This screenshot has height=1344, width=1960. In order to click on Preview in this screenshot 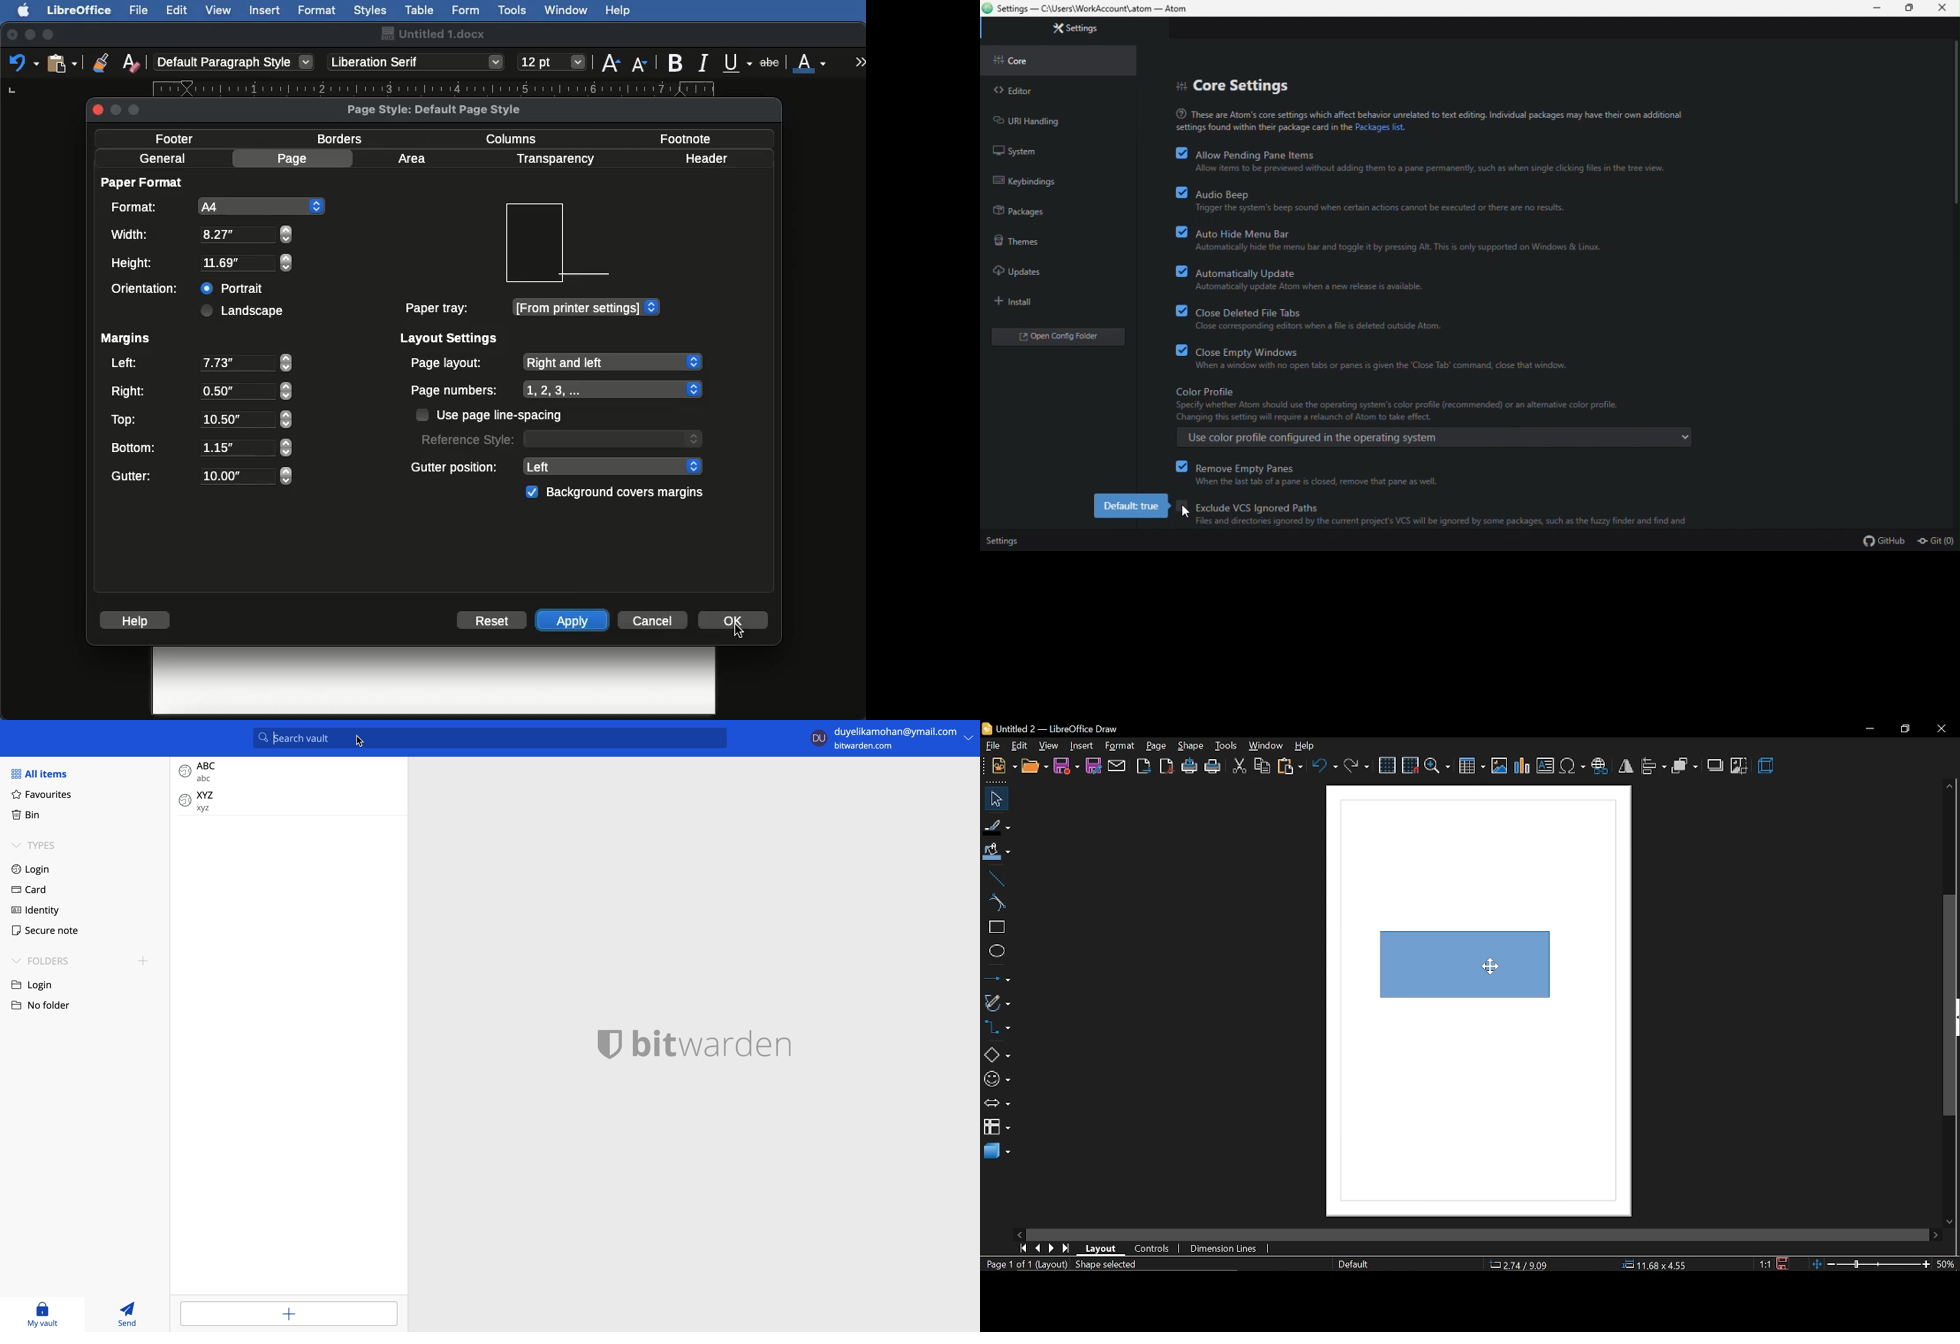, I will do `click(534, 243)`.